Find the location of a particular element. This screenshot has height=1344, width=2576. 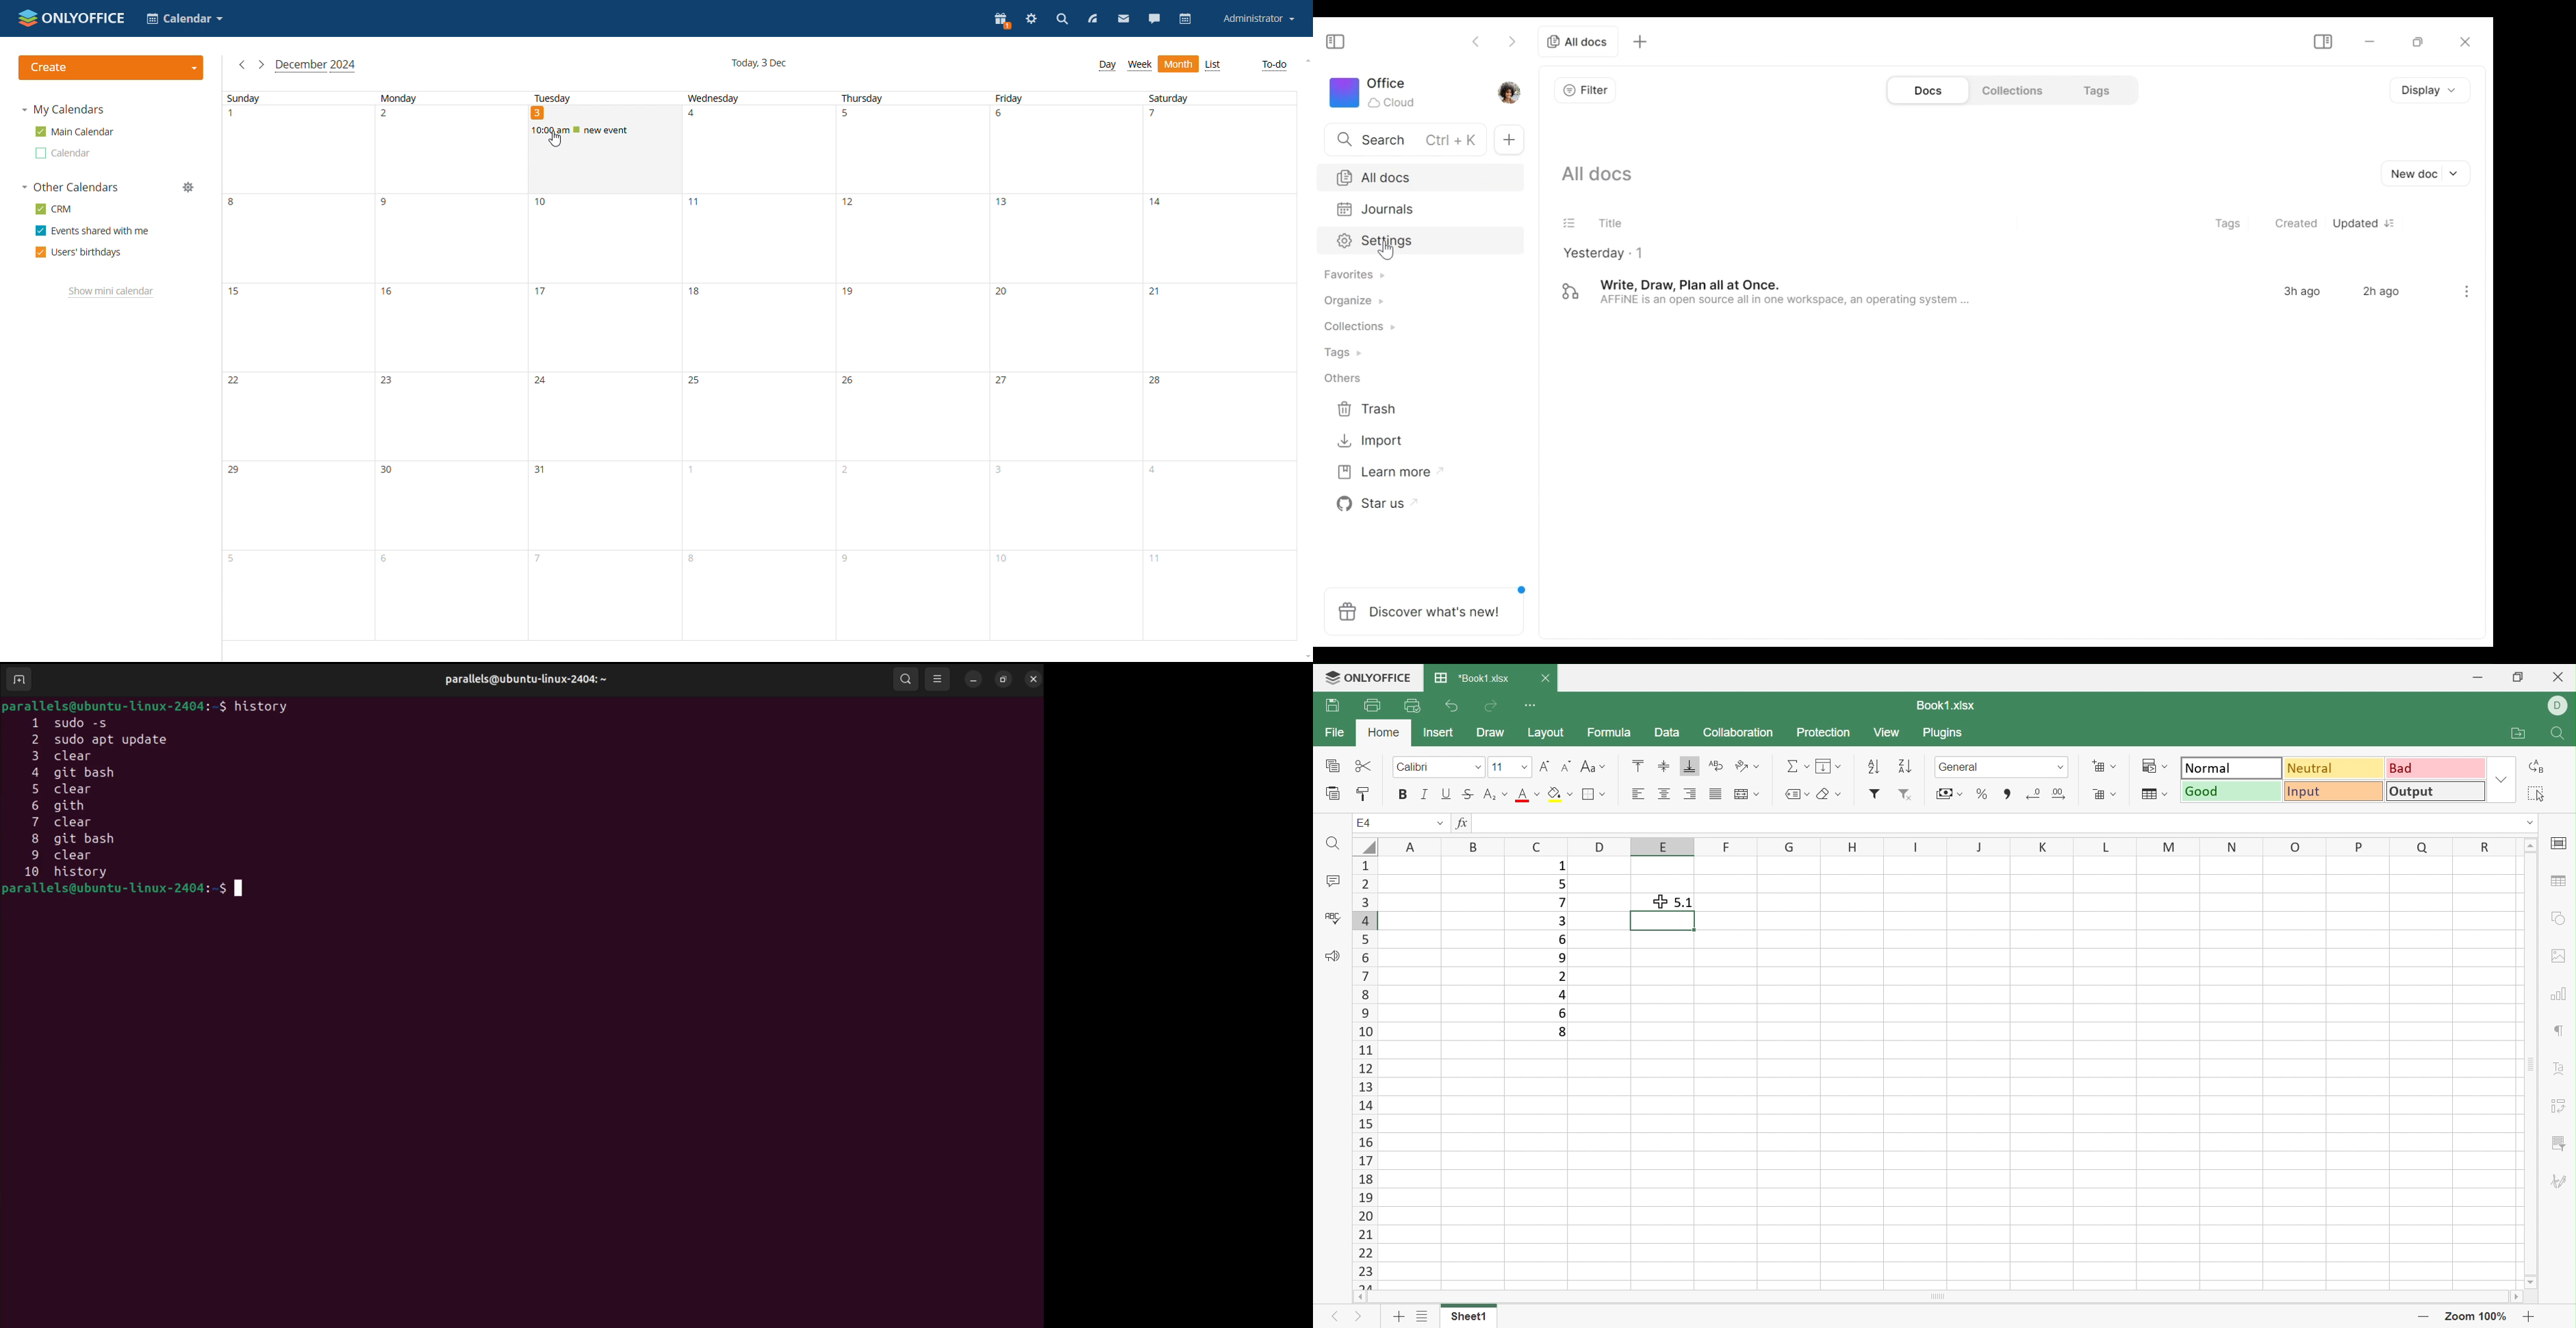

Add new  is located at coordinates (1510, 138).